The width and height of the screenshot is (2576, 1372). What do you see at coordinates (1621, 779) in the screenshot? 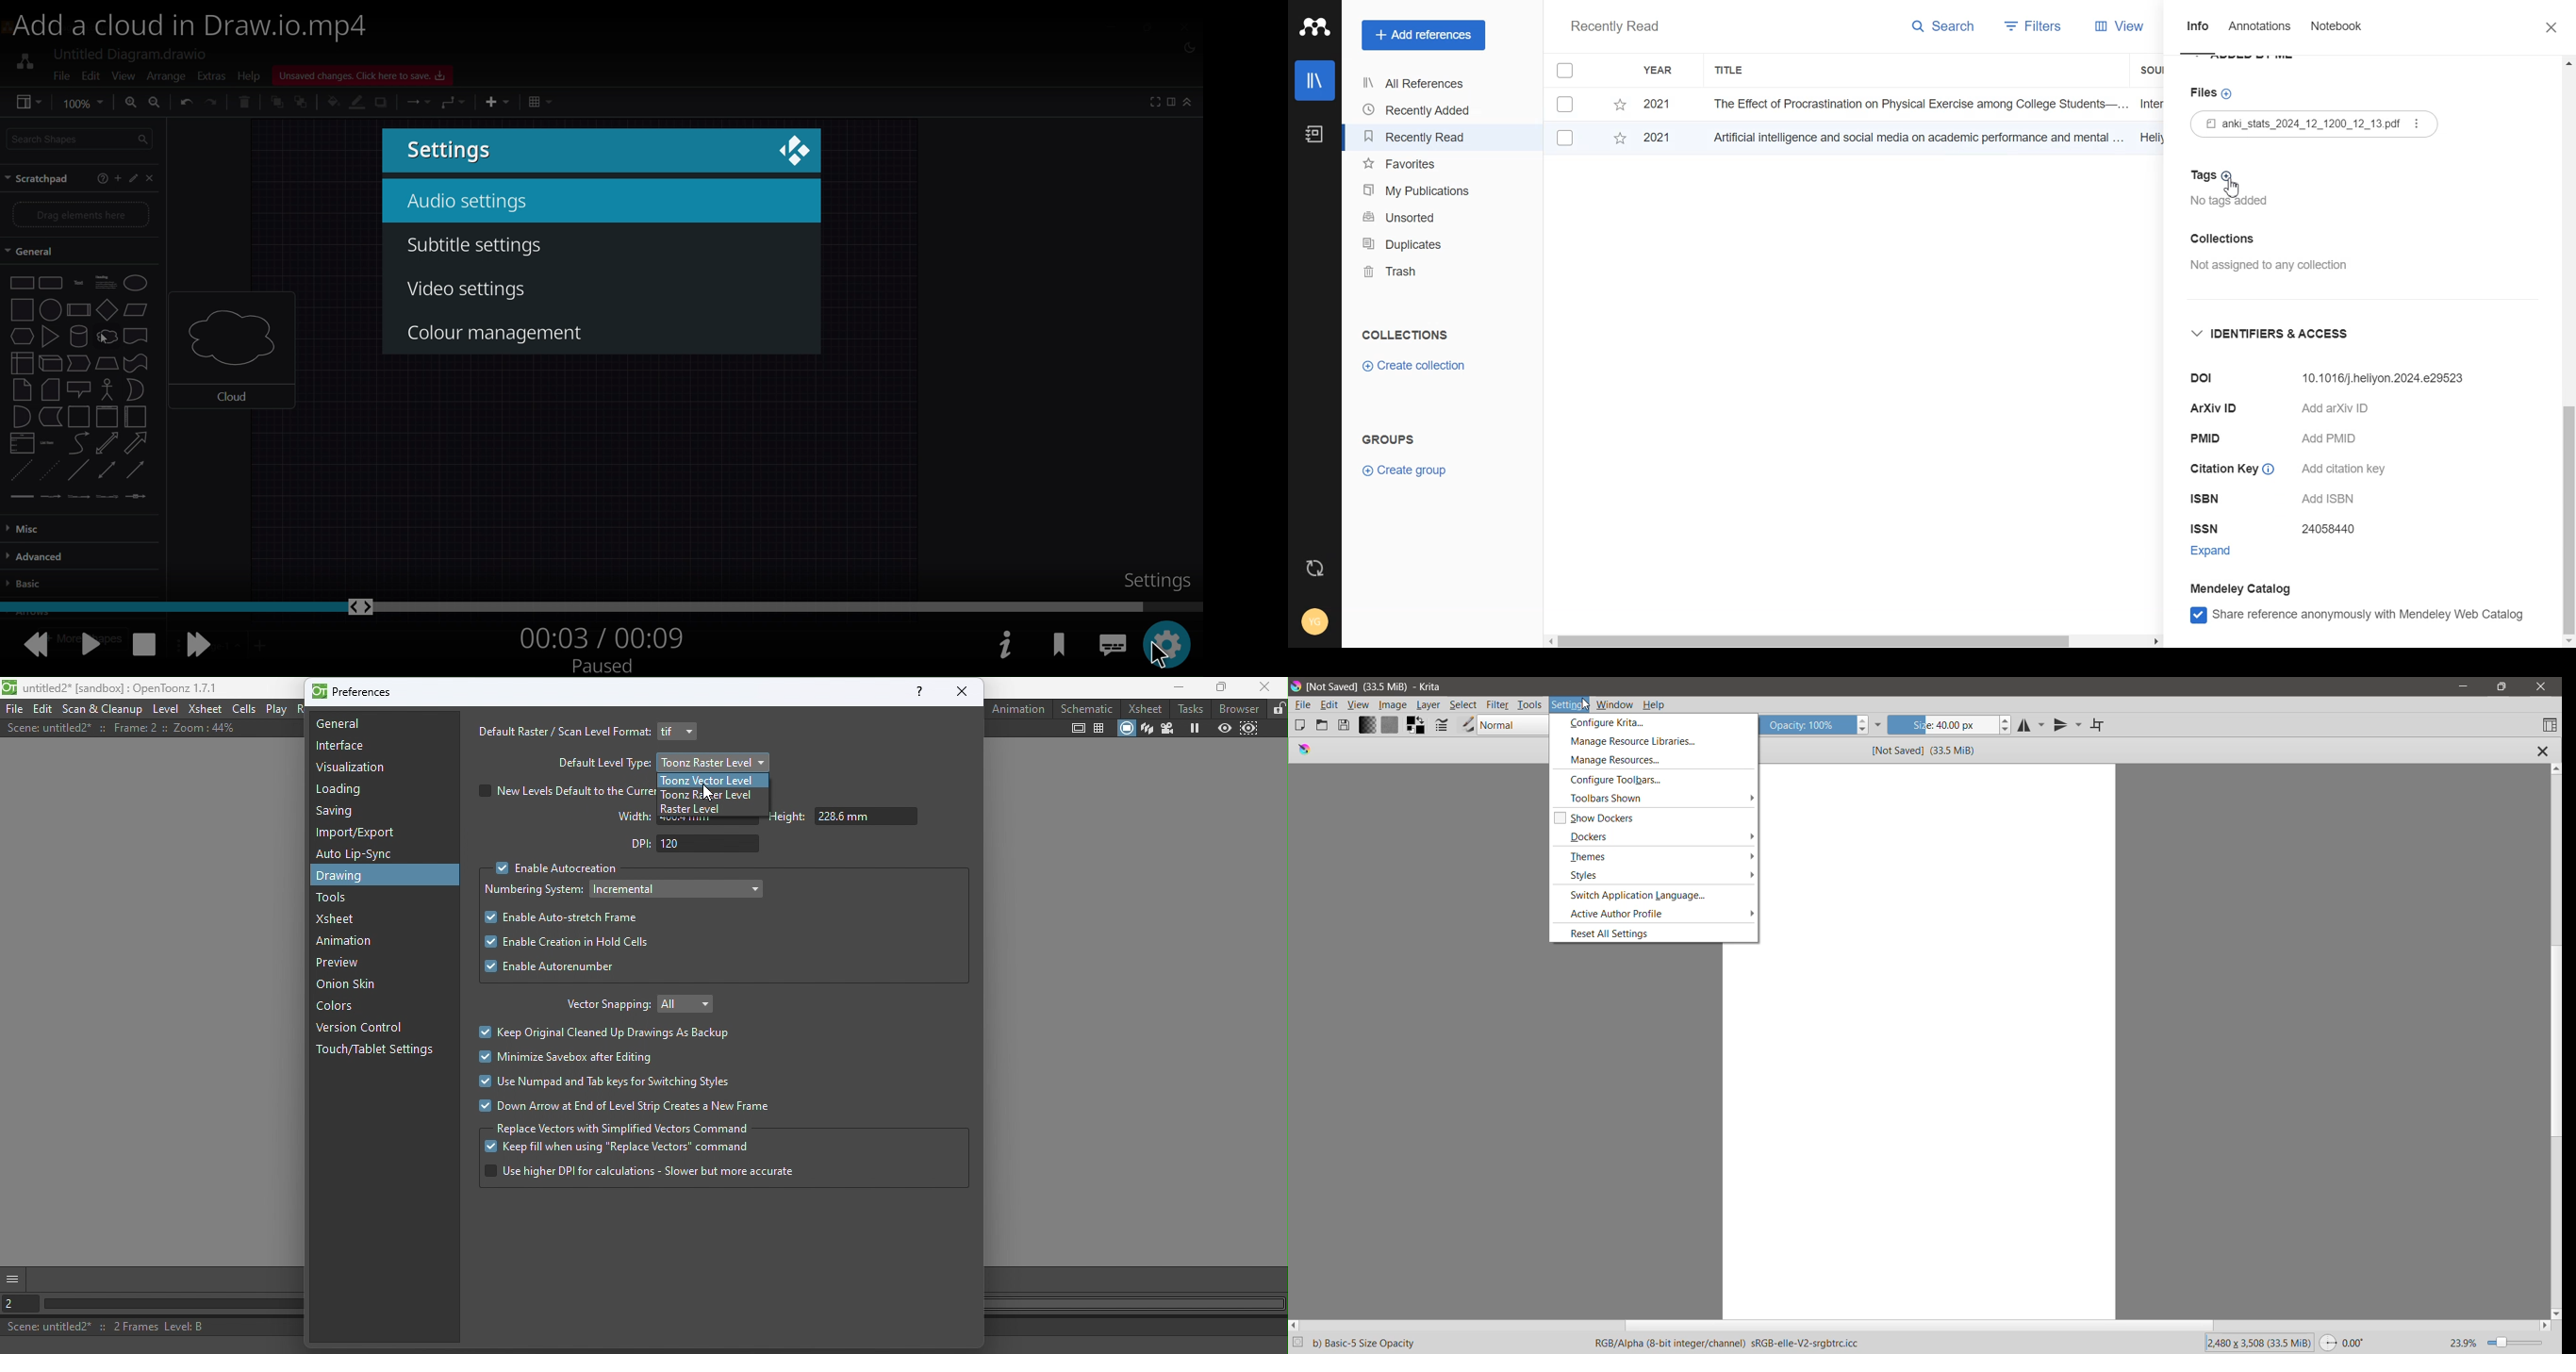
I see `Configure Toolbars` at bounding box center [1621, 779].